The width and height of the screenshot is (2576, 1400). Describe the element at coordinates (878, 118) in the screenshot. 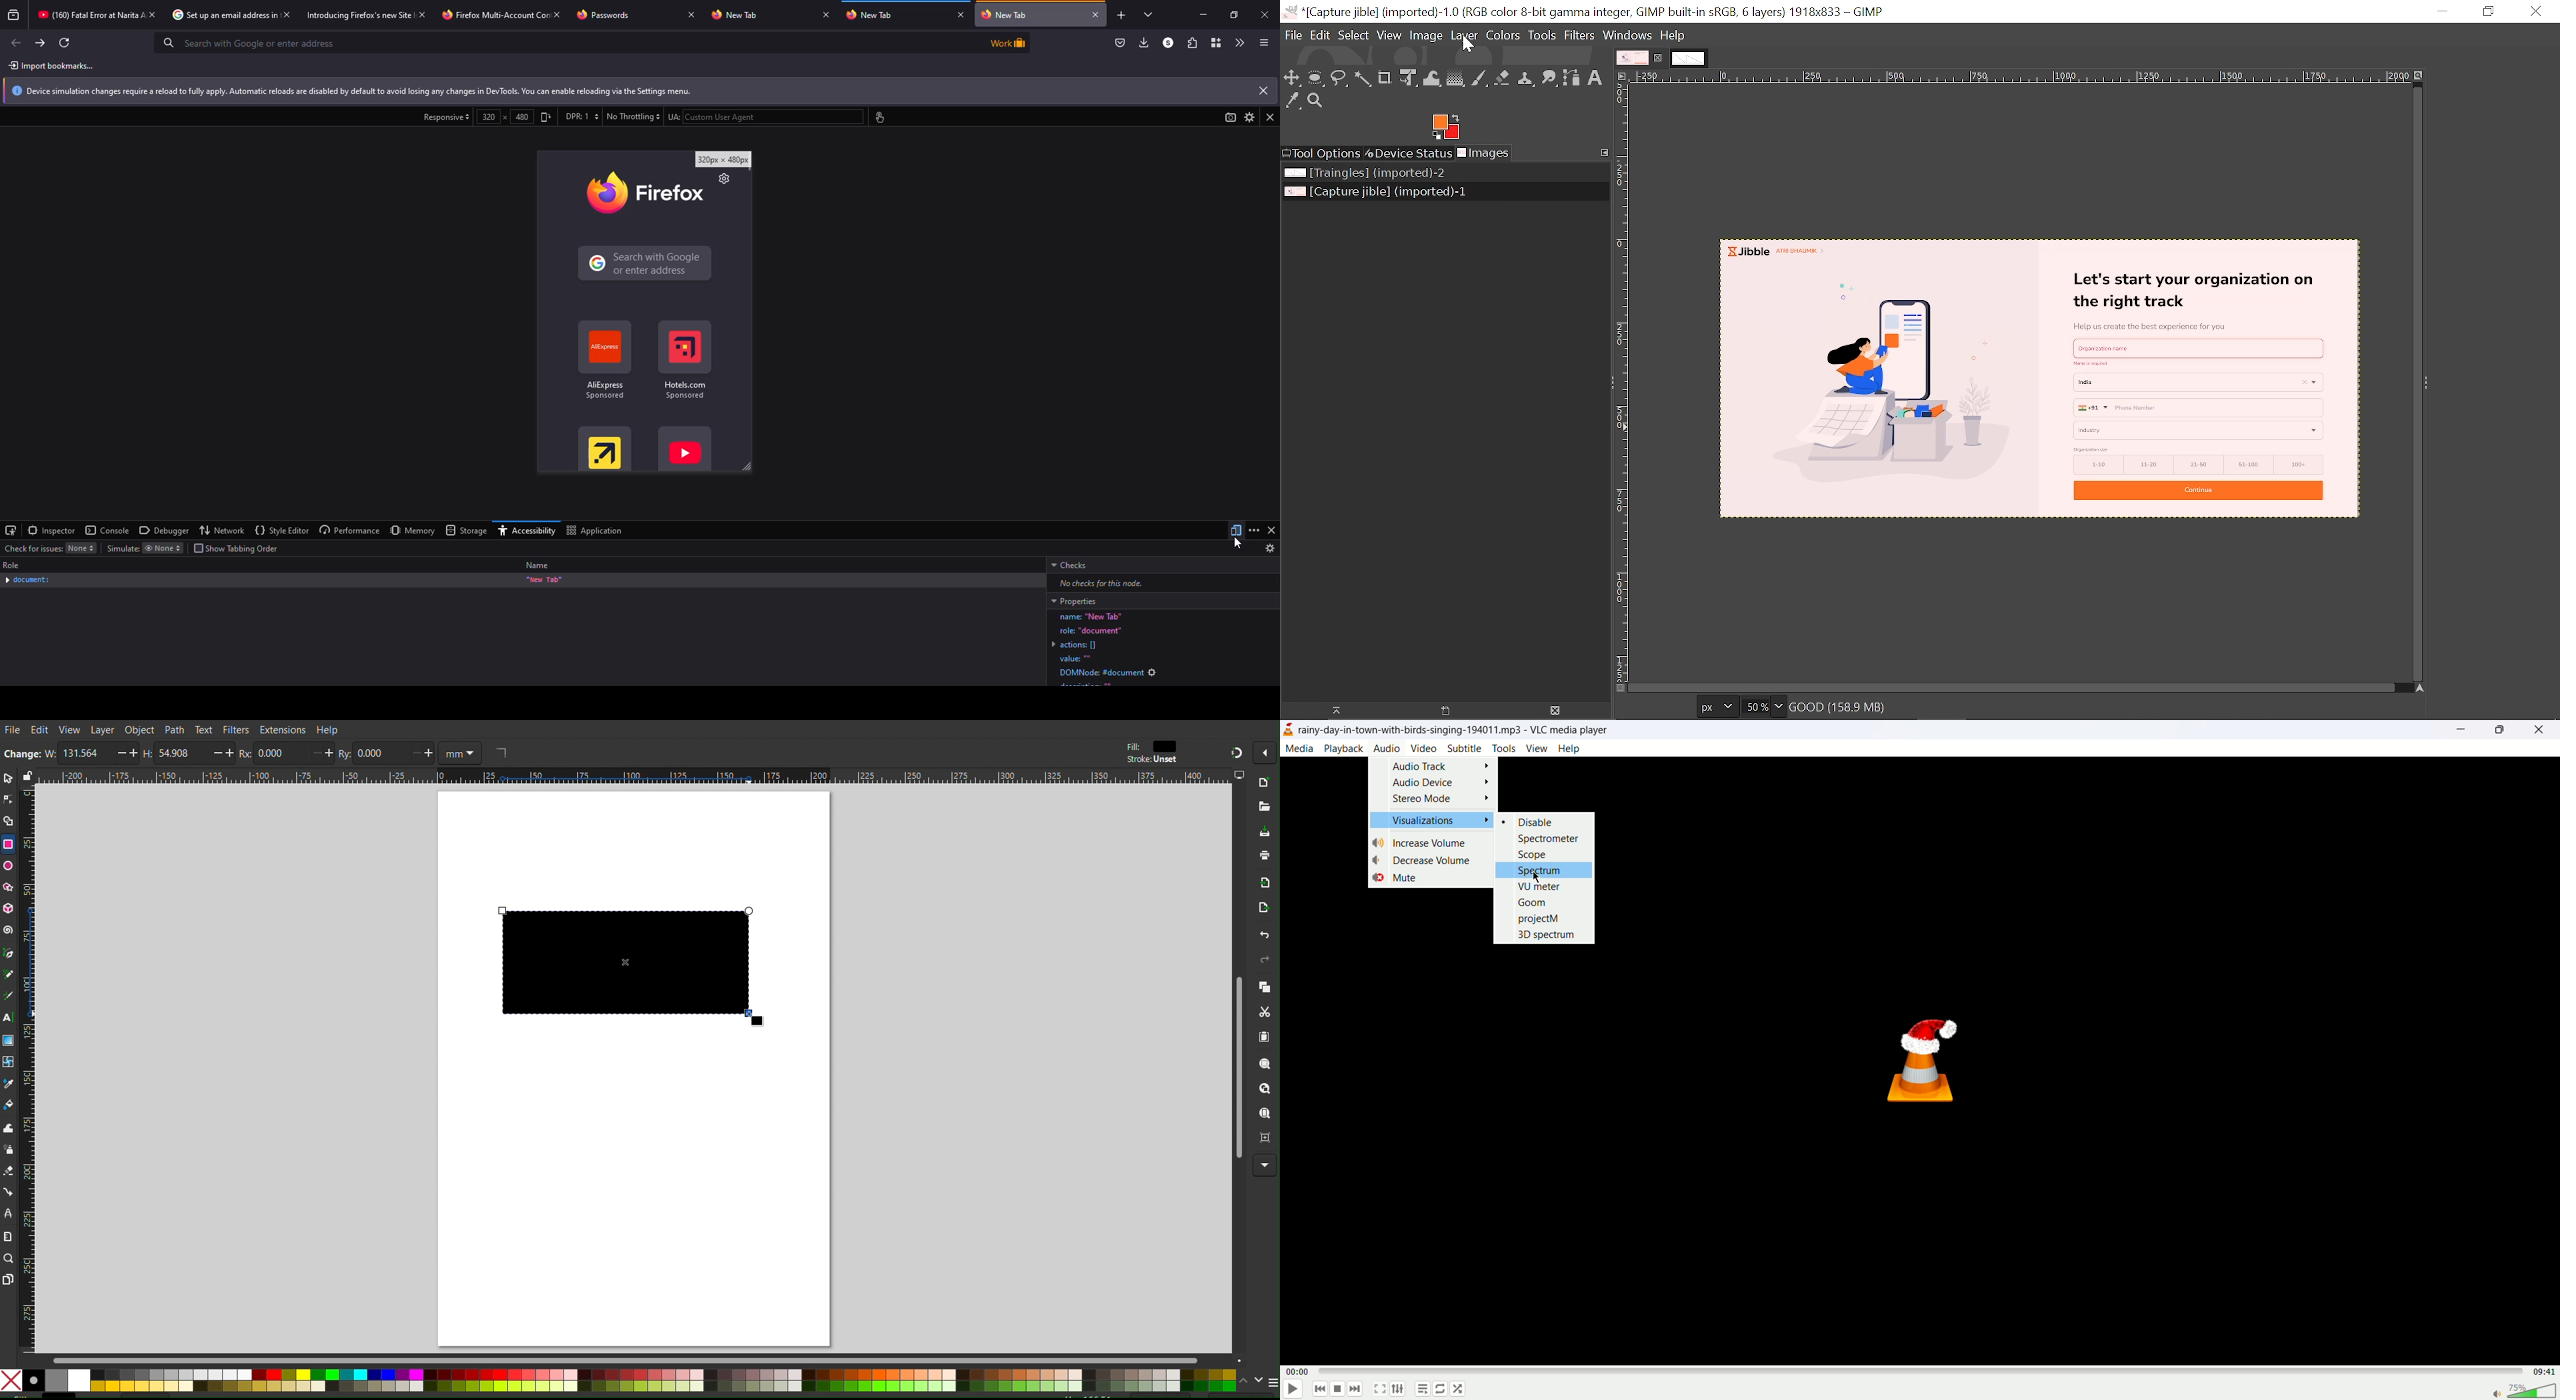

I see `tap` at that location.